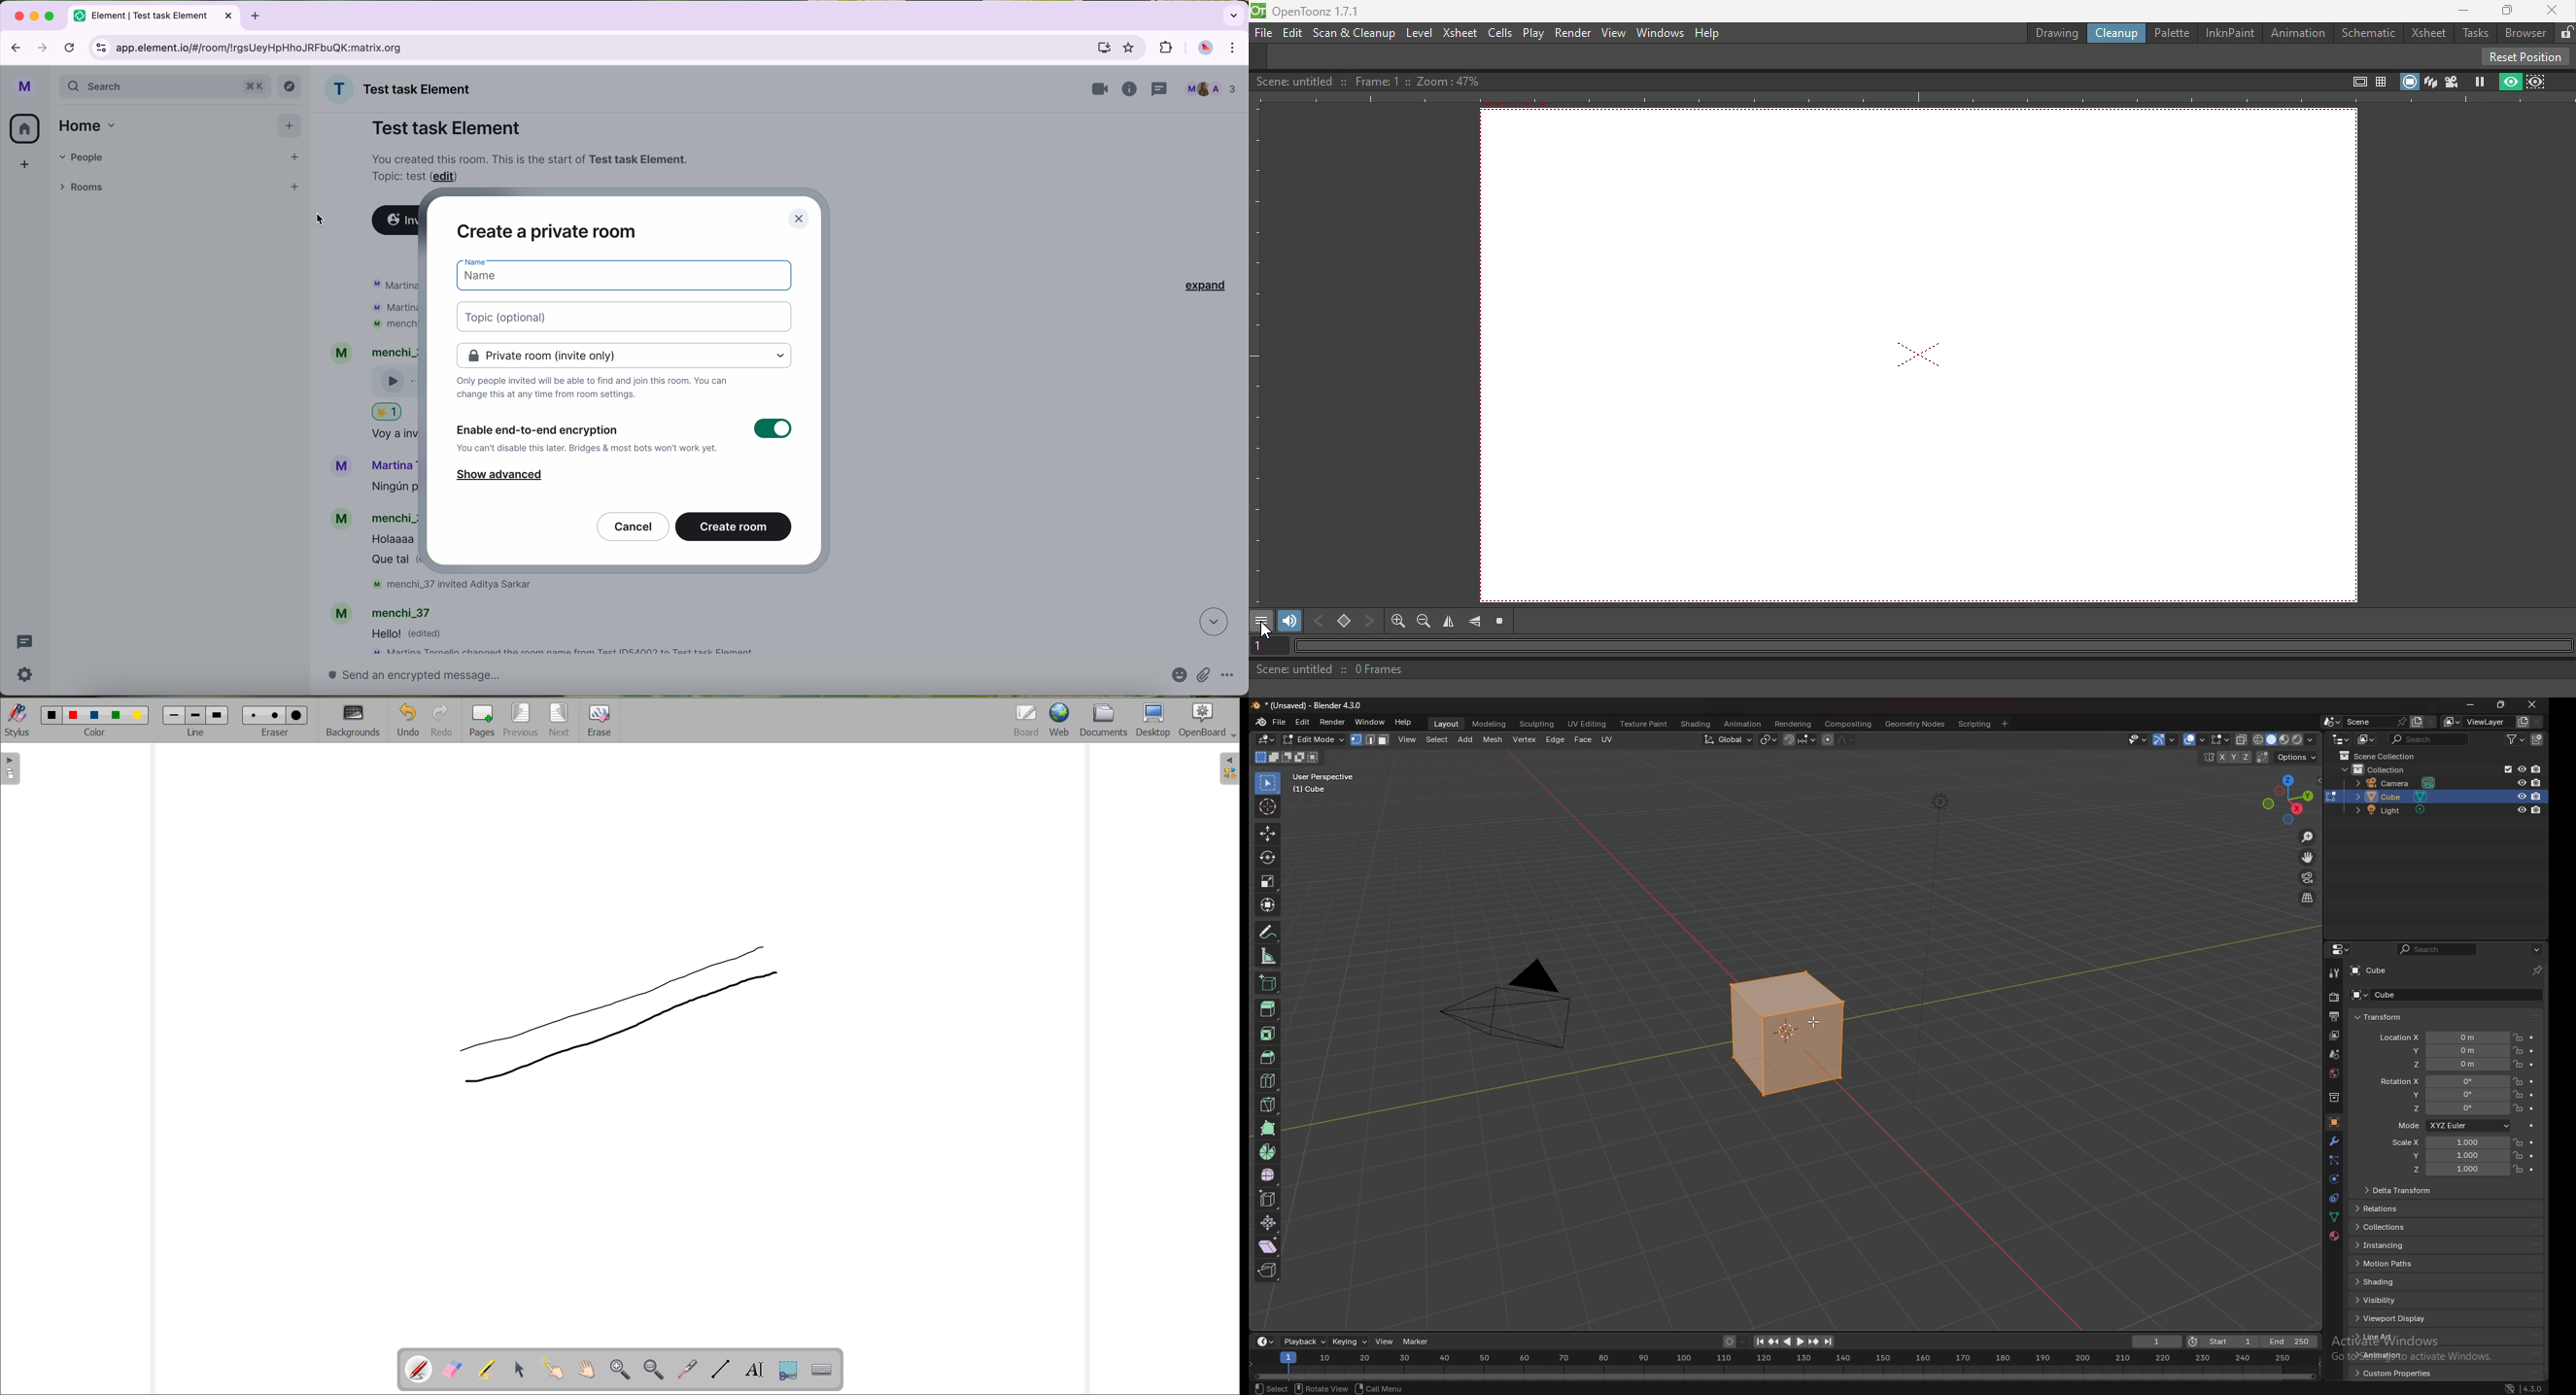 Image resolution: width=2576 pixels, height=1400 pixels. Describe the element at coordinates (2284, 739) in the screenshot. I see `viewport shading` at that location.